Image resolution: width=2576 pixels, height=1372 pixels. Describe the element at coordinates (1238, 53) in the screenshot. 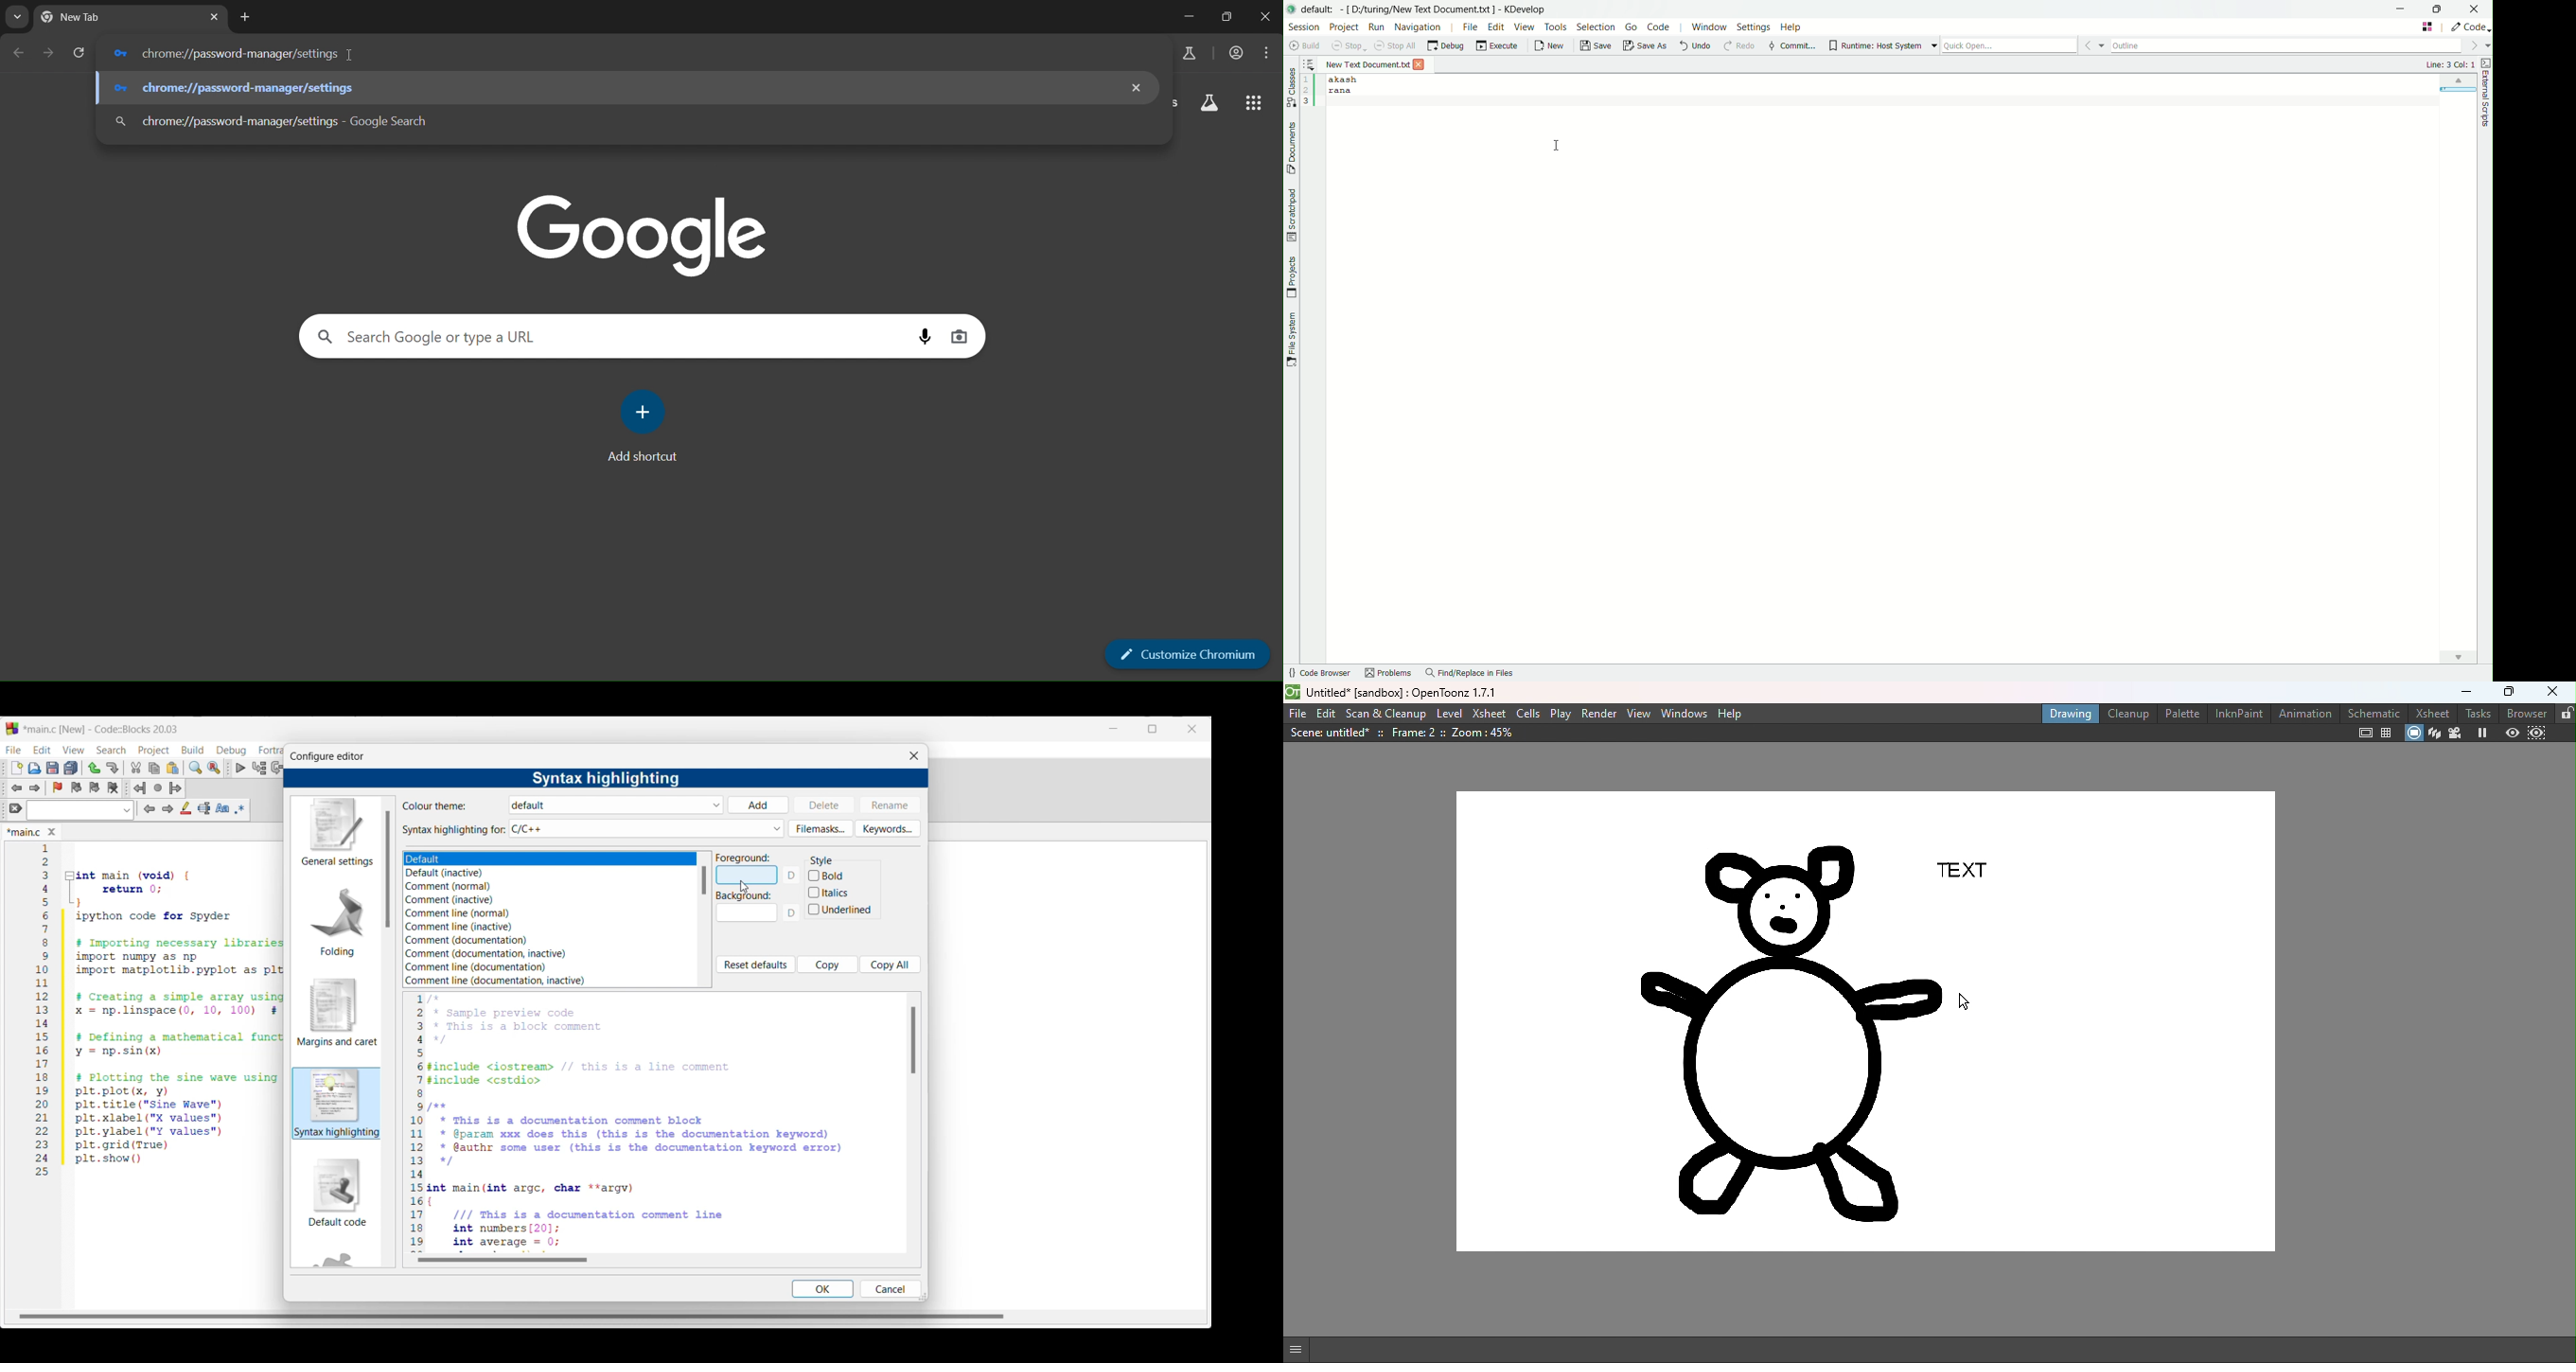

I see `accounts` at that location.